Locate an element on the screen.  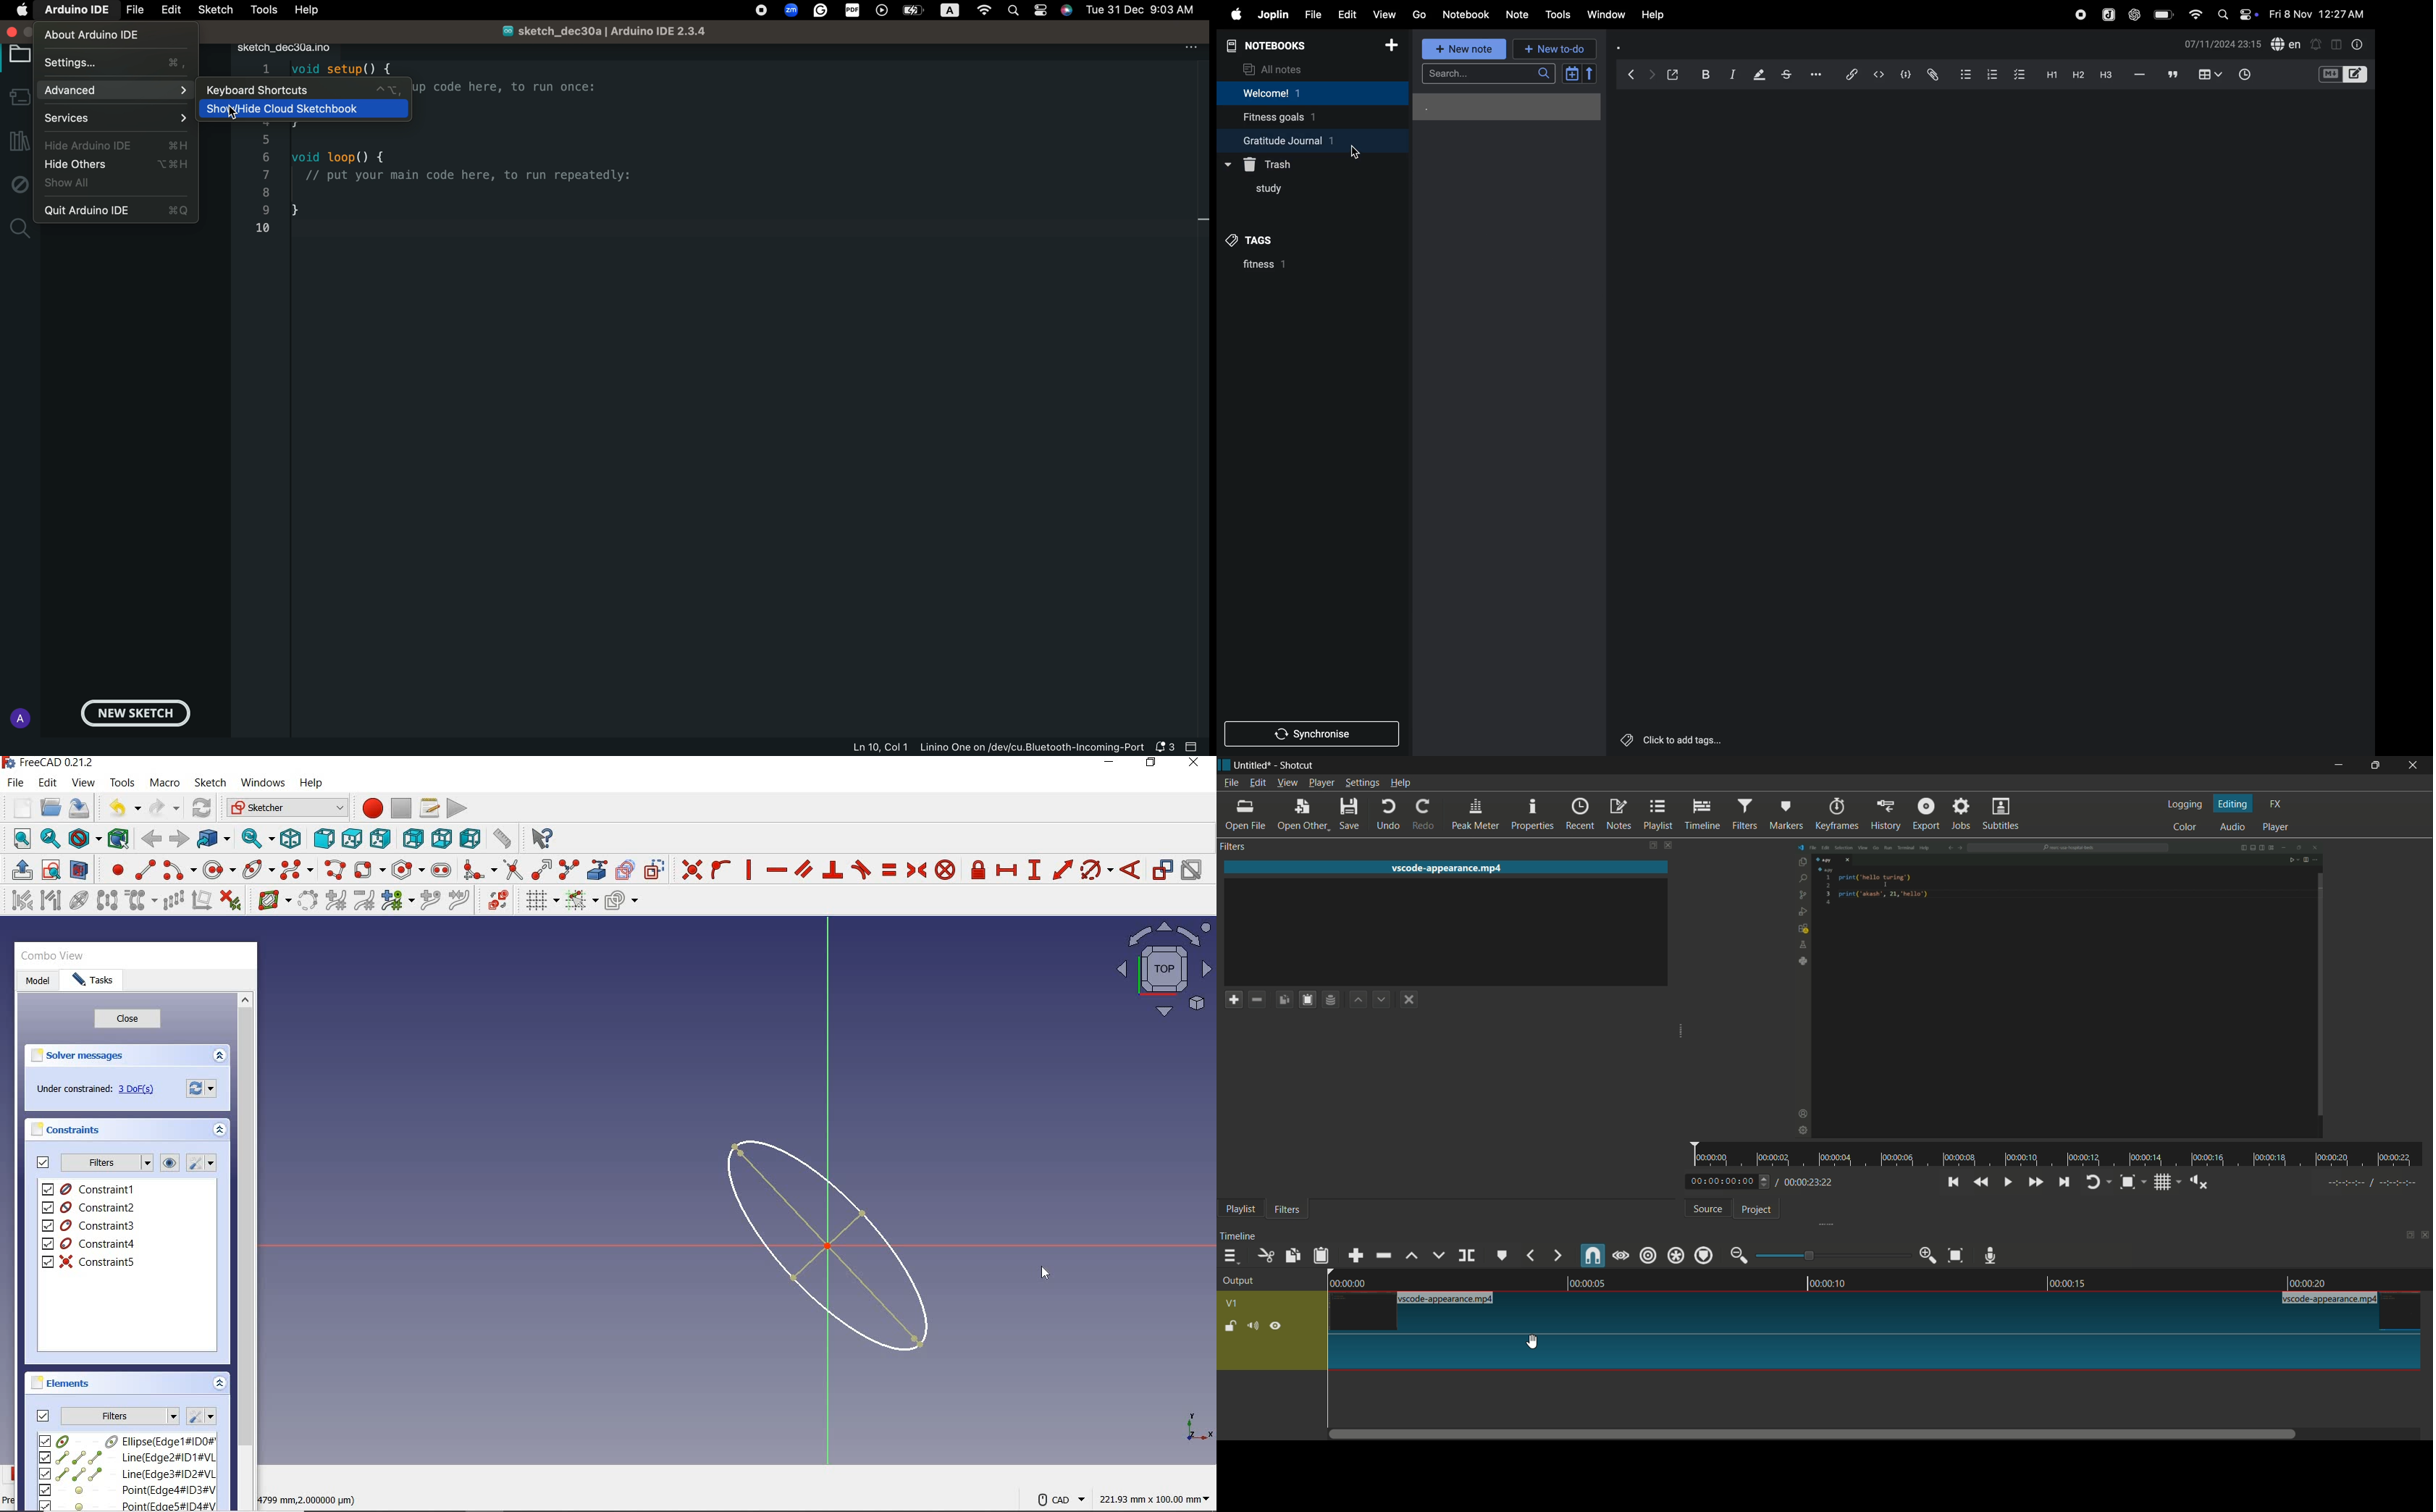
debug is located at coordinates (18, 184).